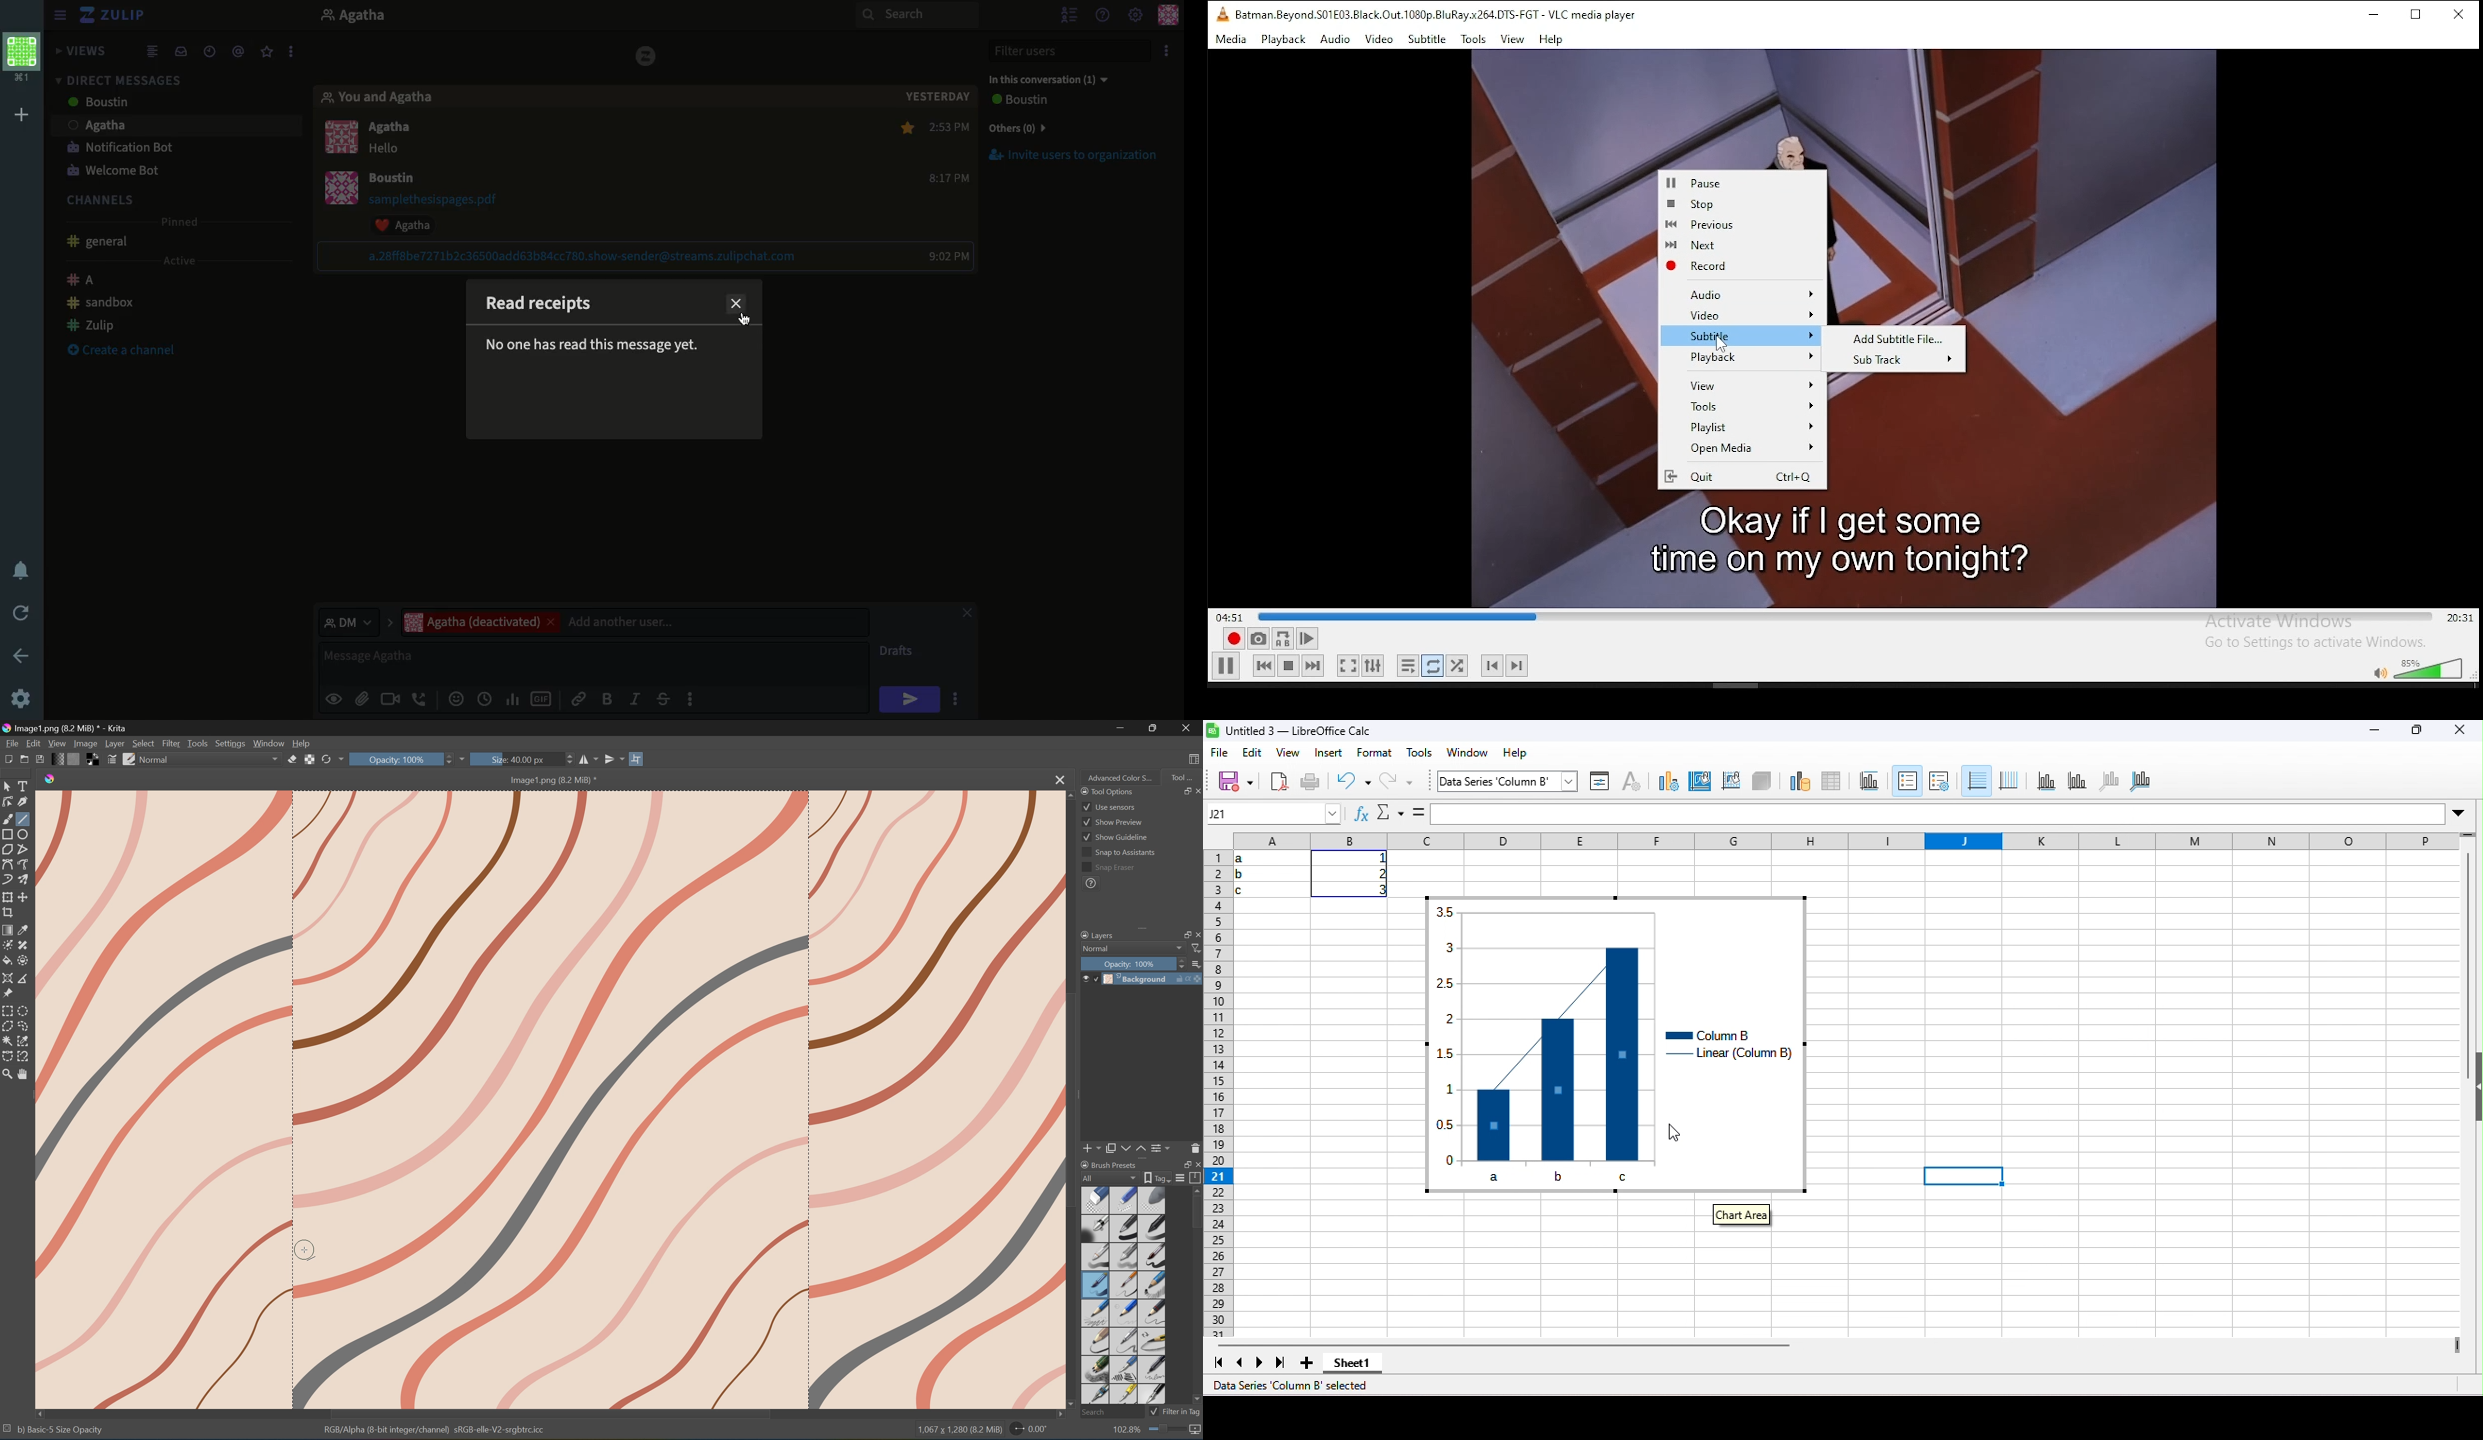 The width and height of the screenshot is (2492, 1456). What do you see at coordinates (334, 698) in the screenshot?
I see `Preview` at bounding box center [334, 698].